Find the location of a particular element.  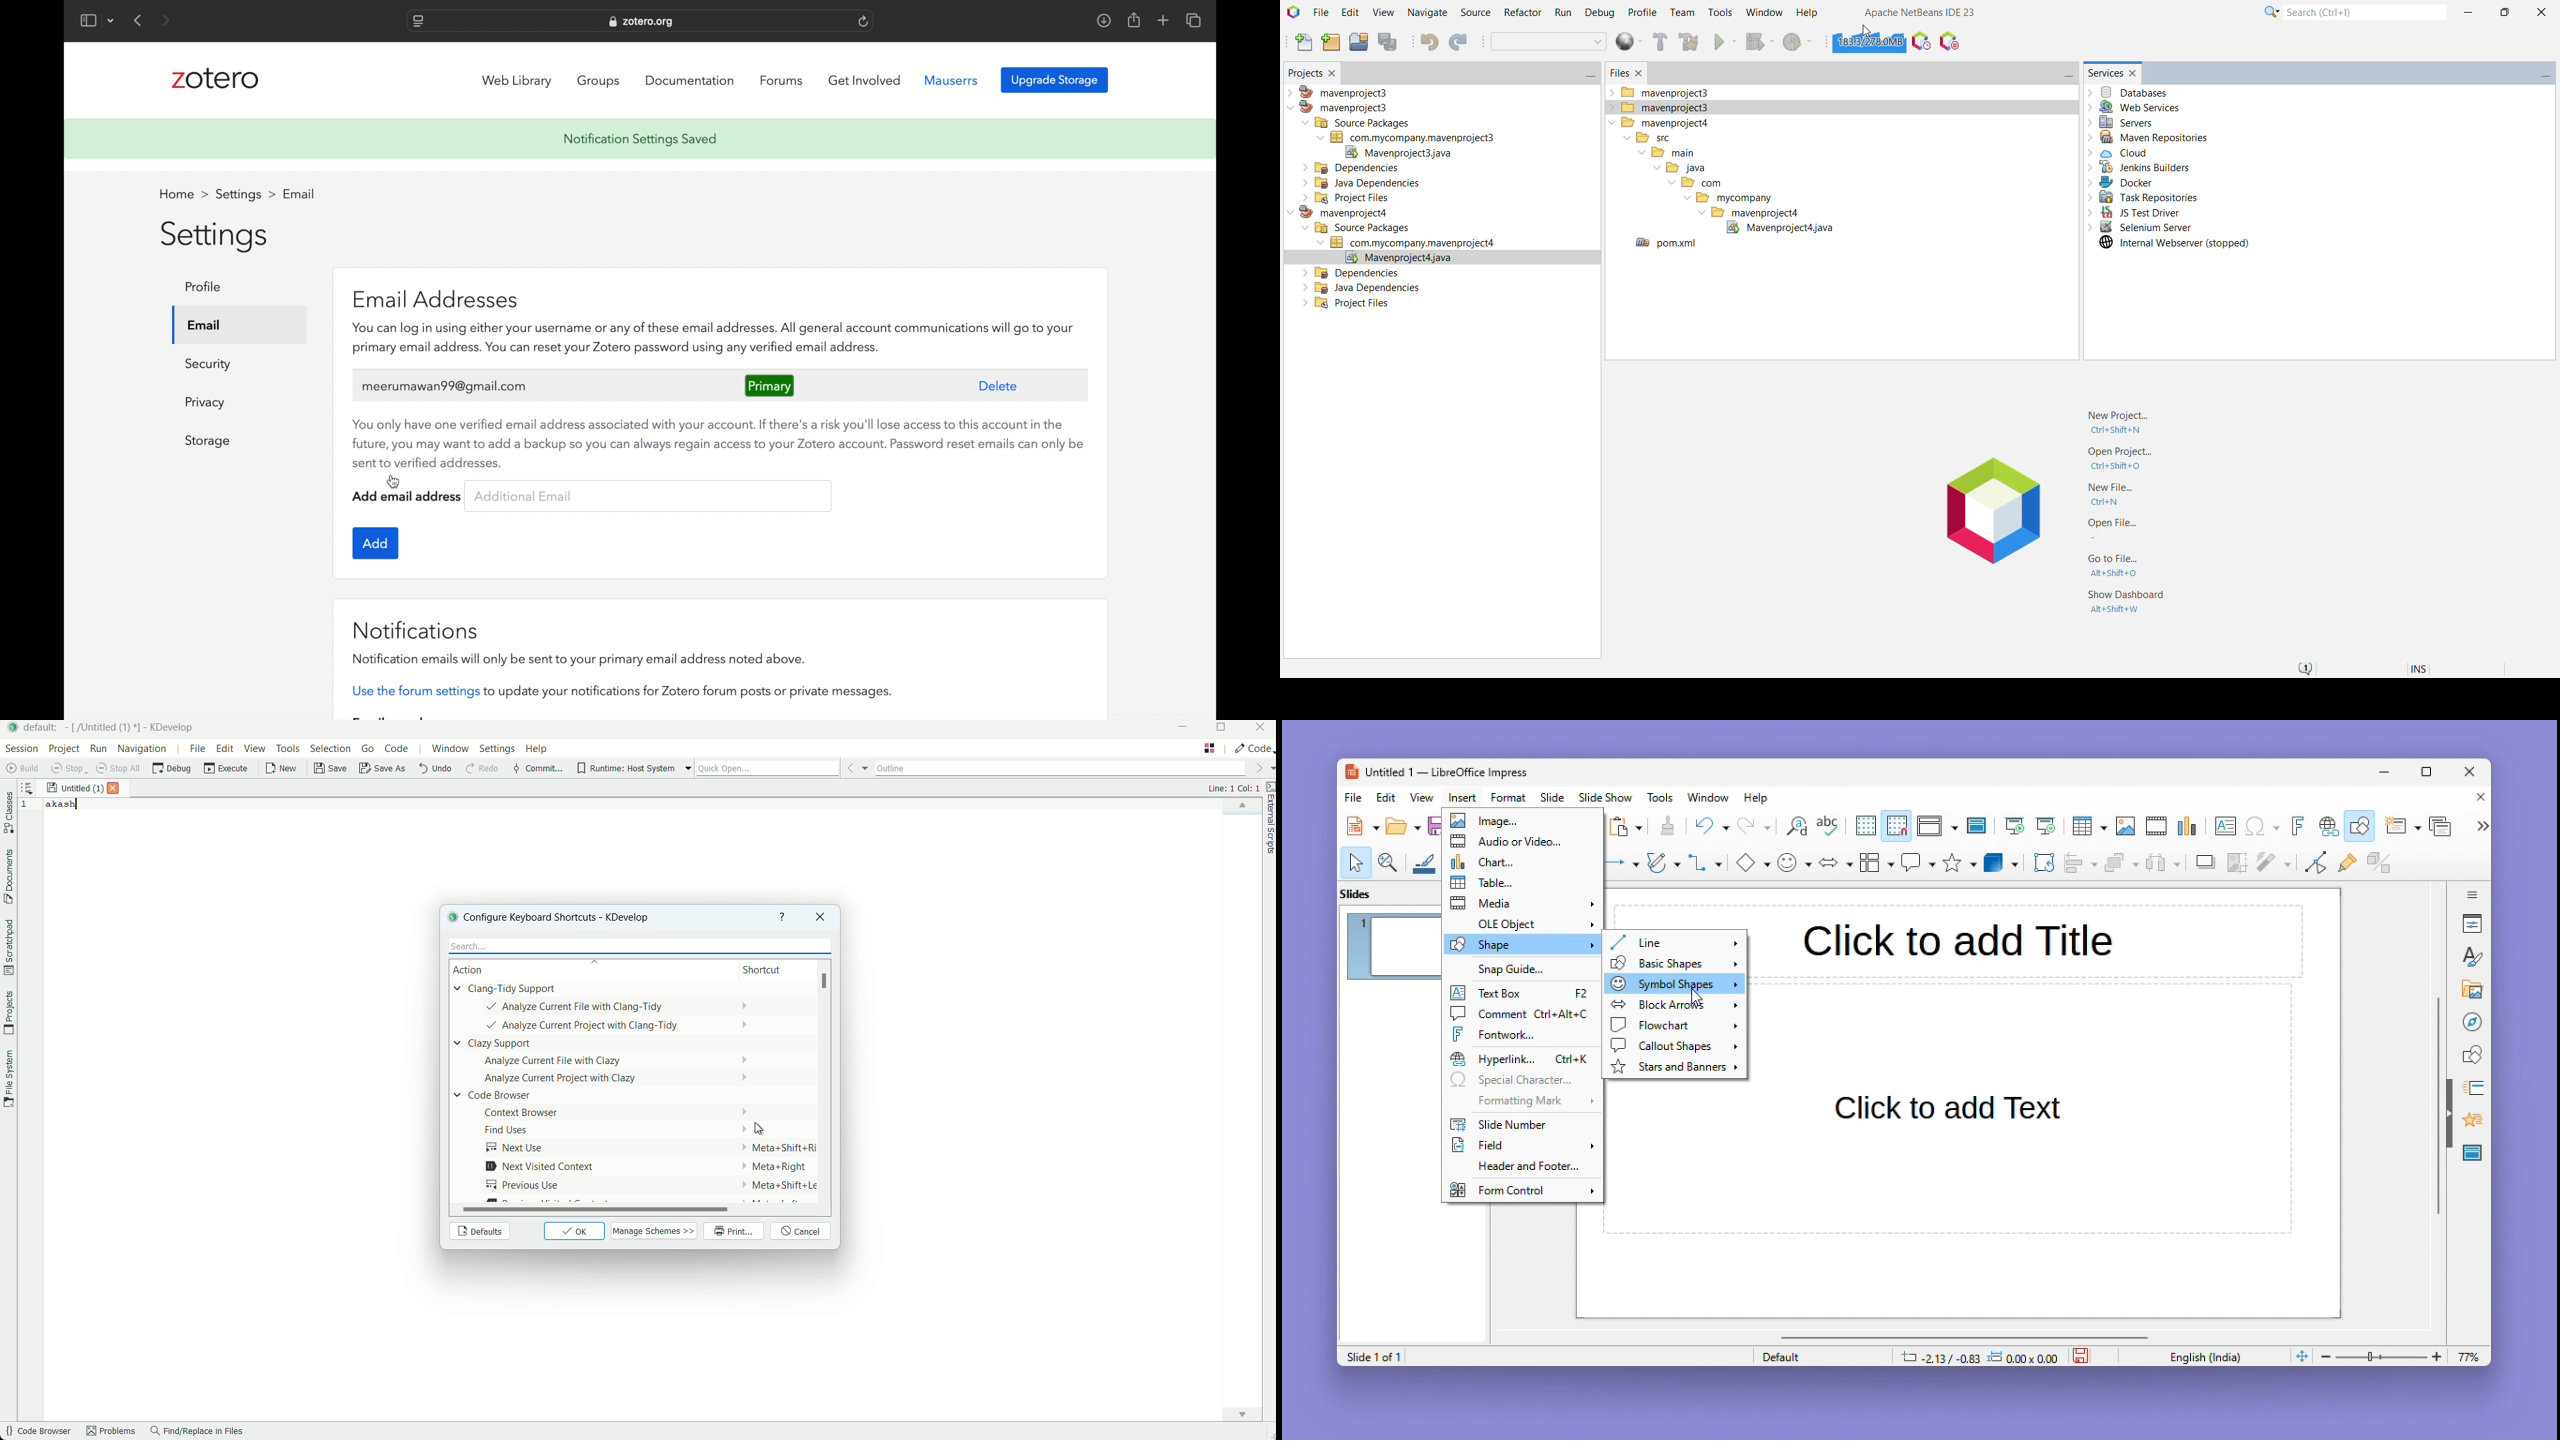

Content is located at coordinates (1954, 1107).